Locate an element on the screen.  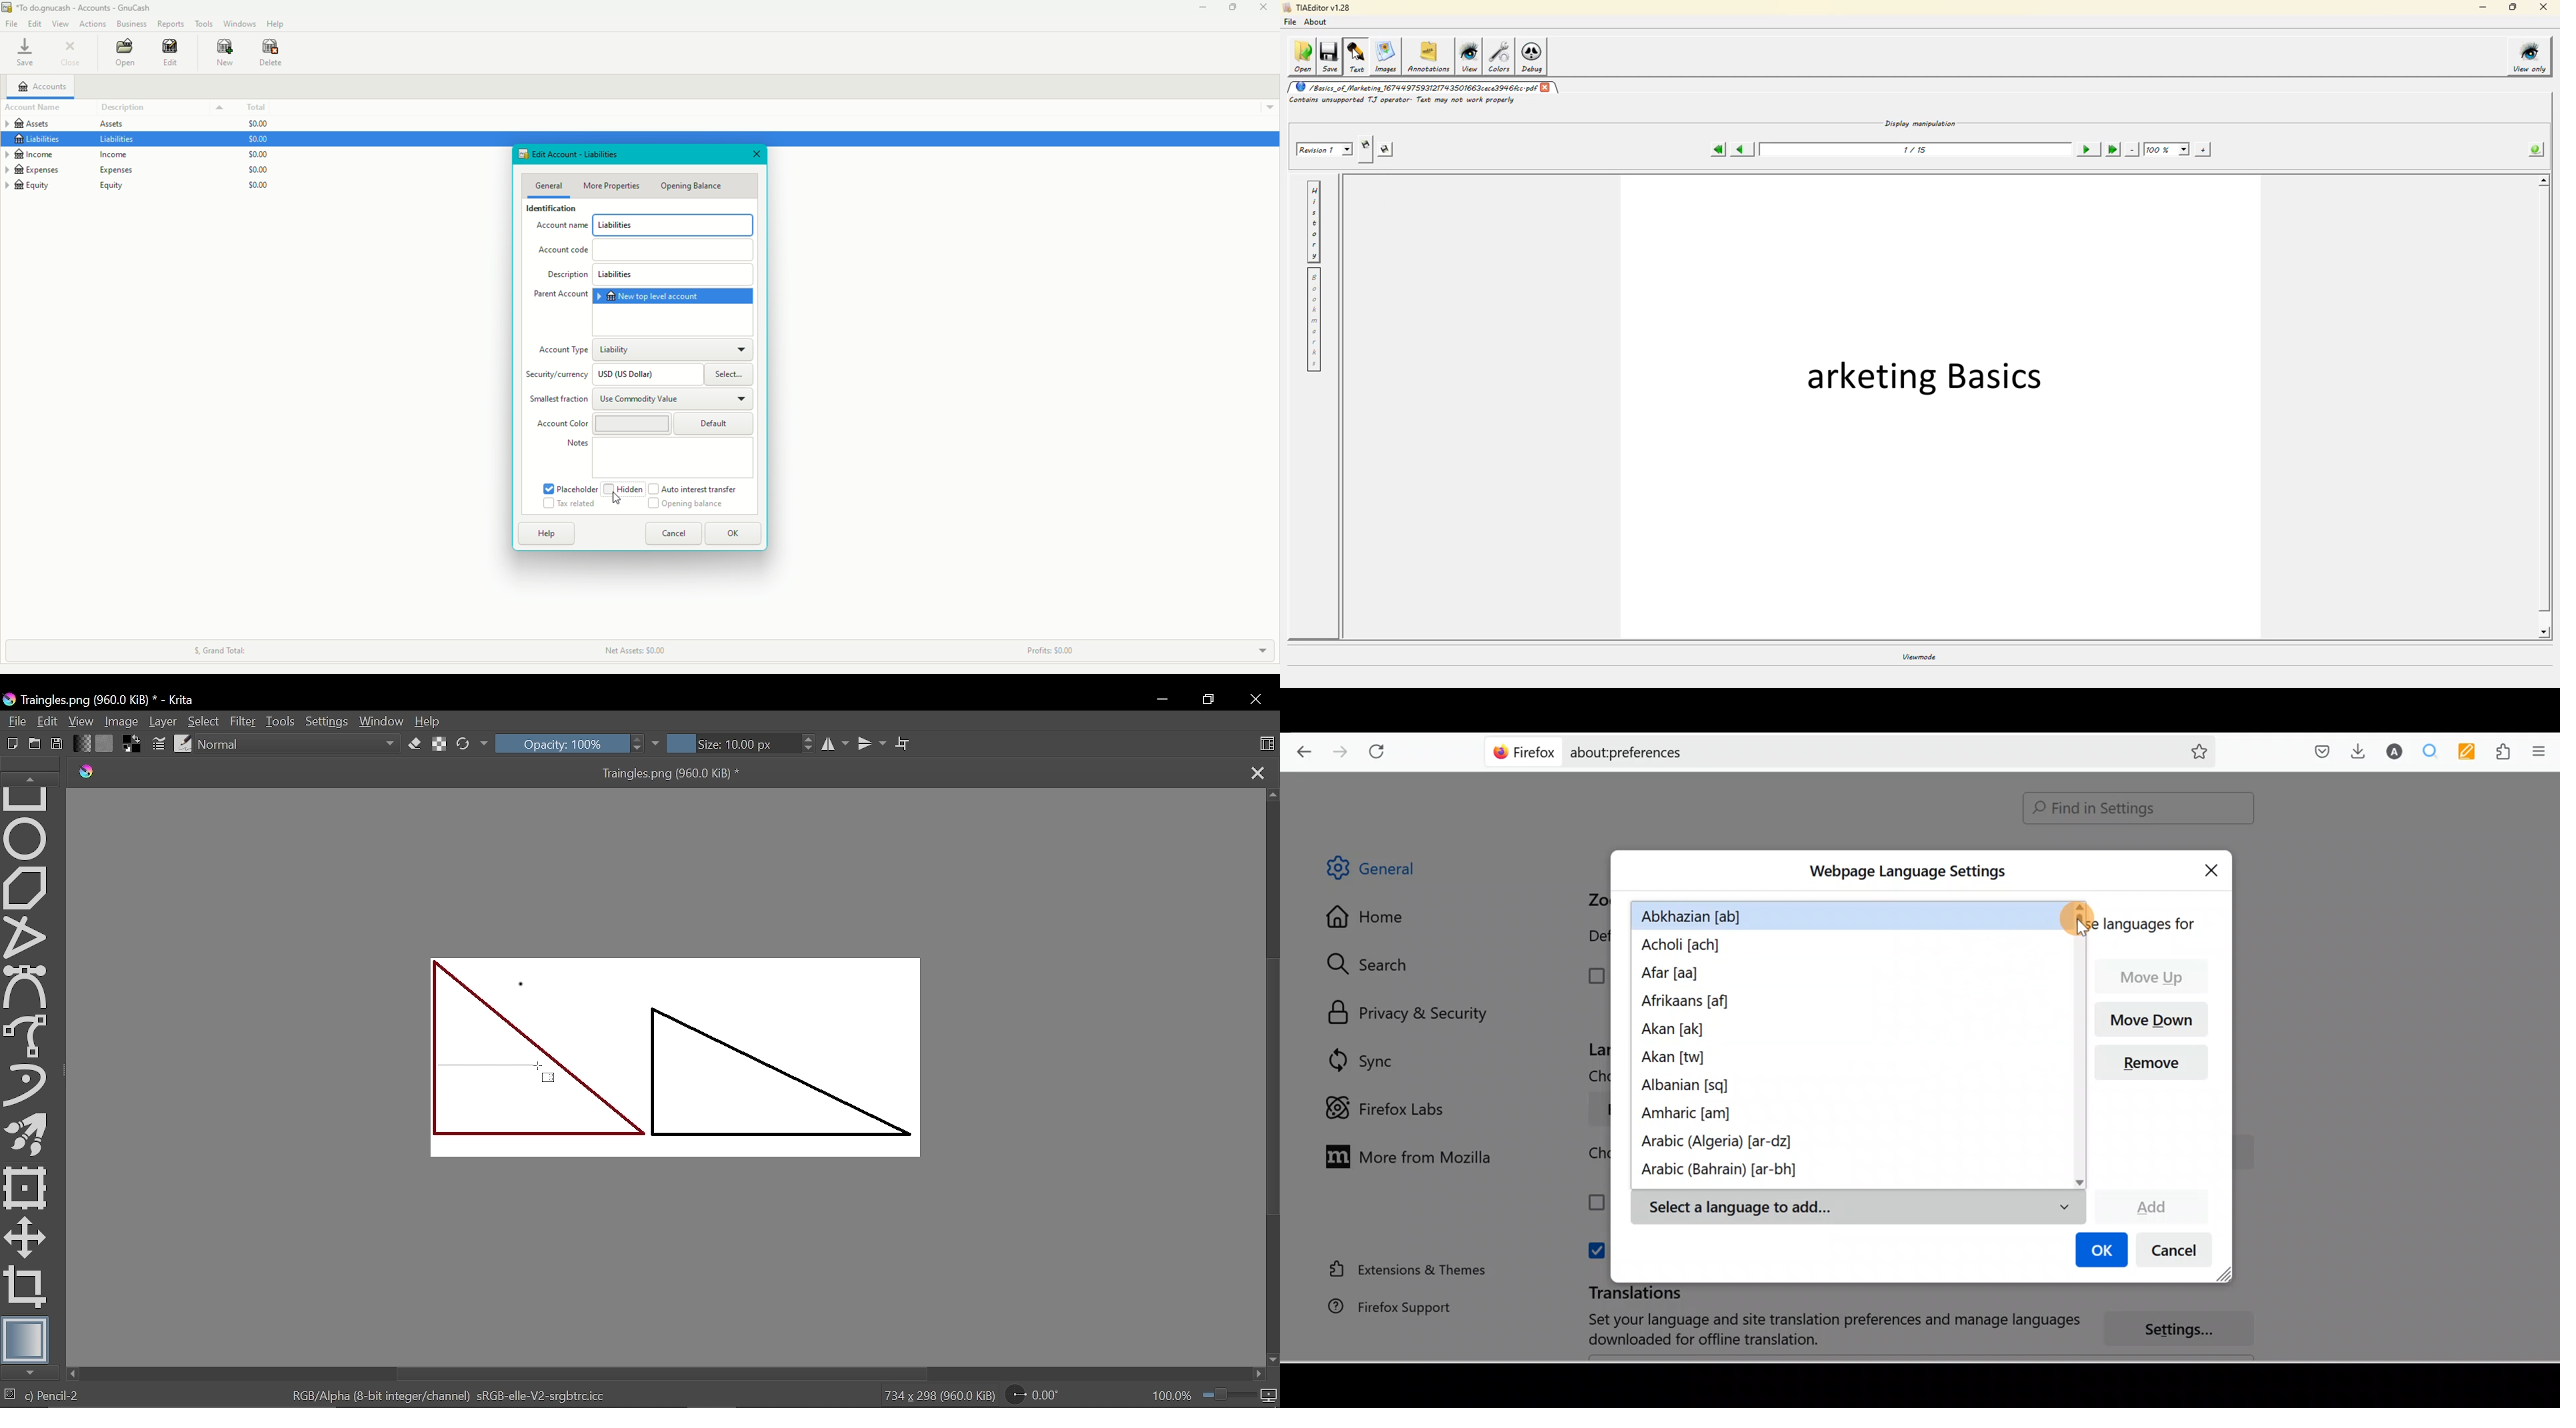
Crop tool is located at coordinates (27, 1288).